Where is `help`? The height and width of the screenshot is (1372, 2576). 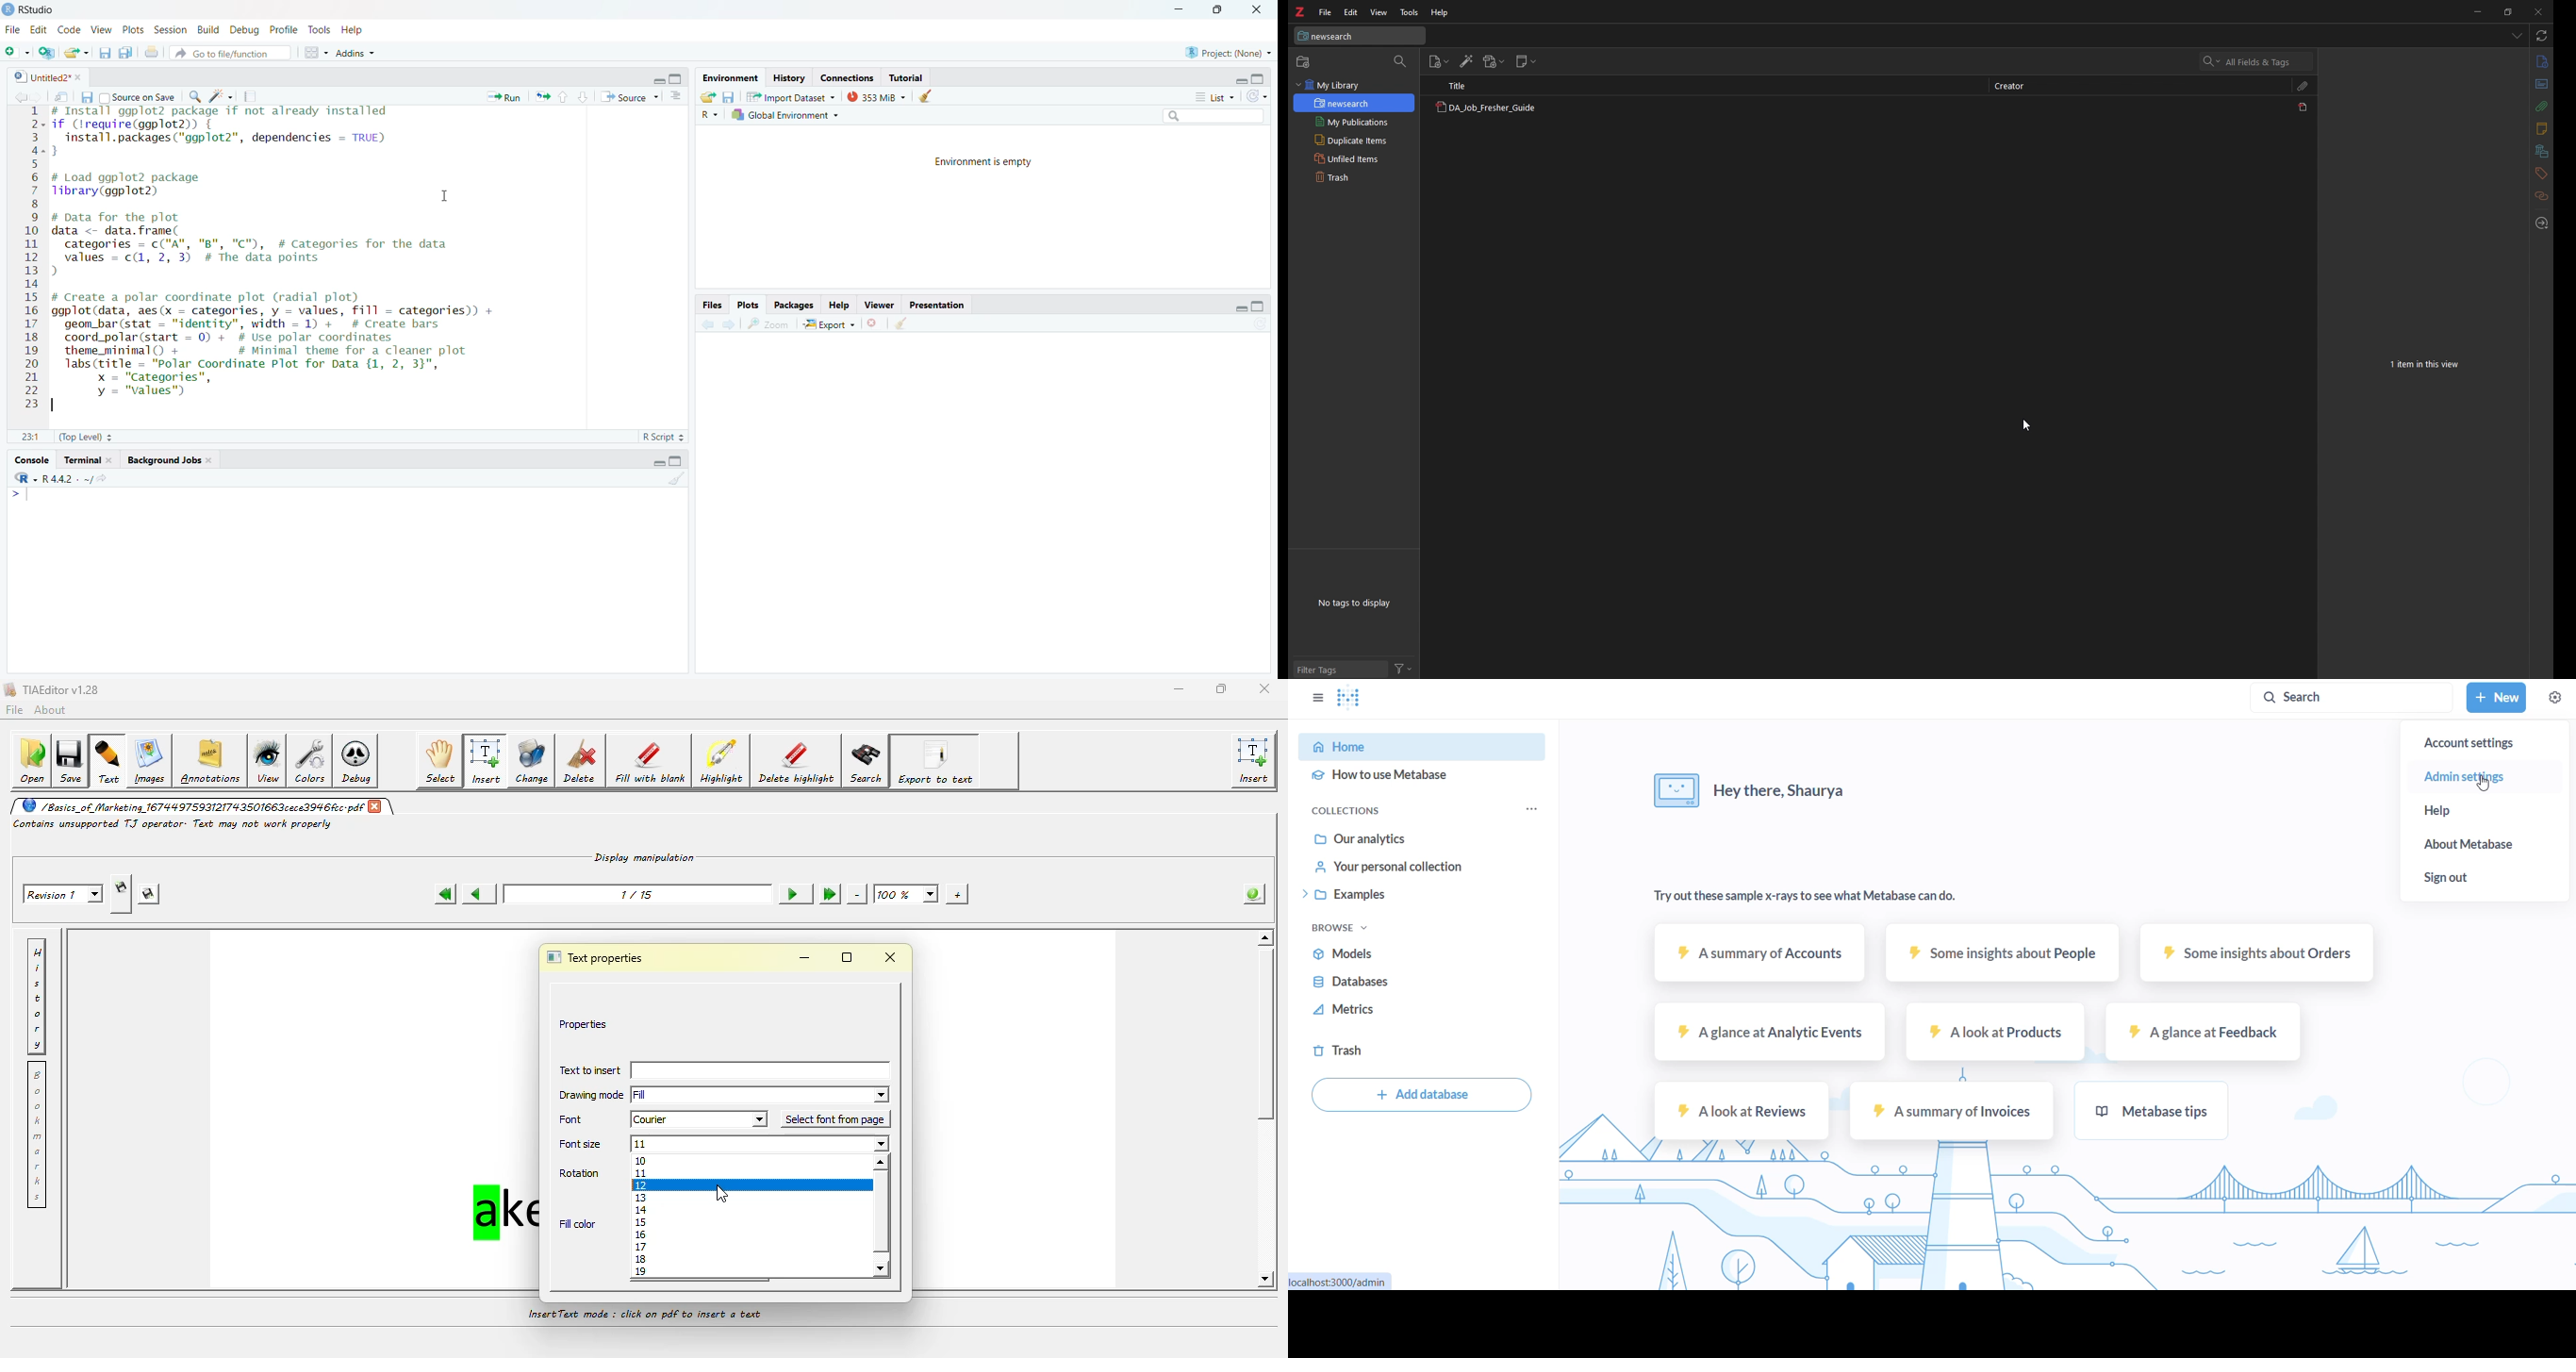
help is located at coordinates (2481, 810).